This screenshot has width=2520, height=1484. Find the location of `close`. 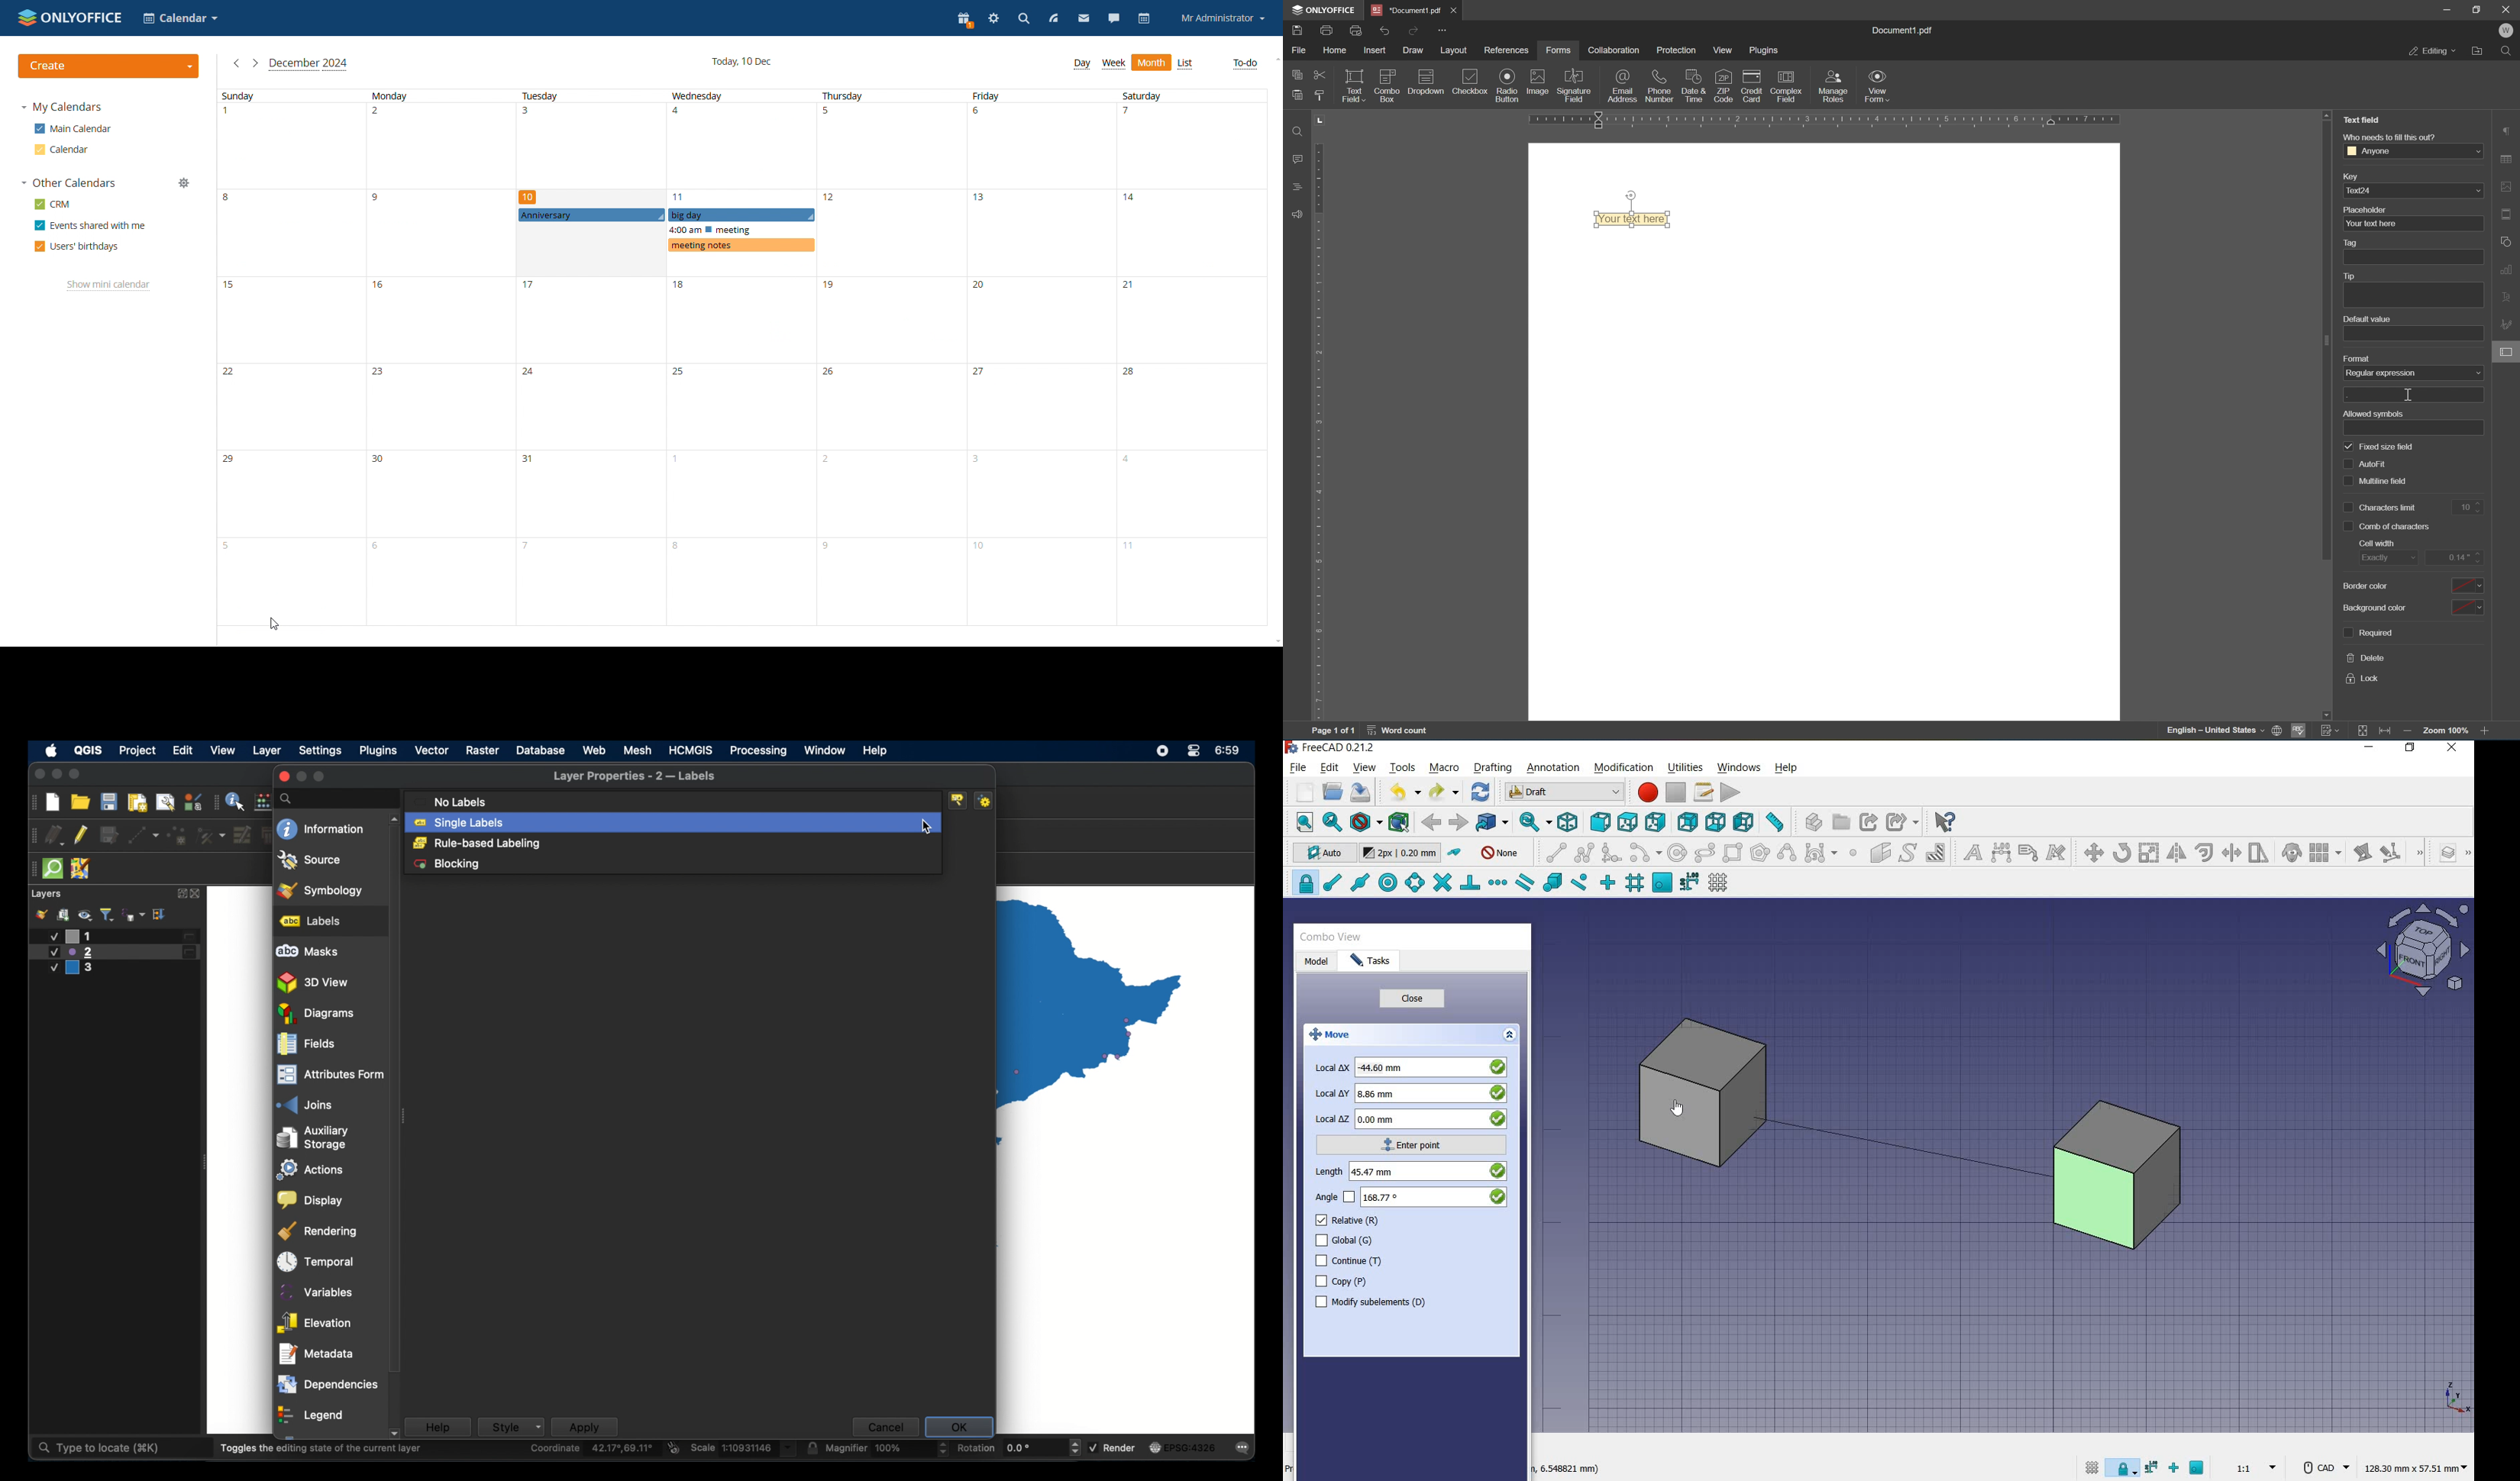

close is located at coordinates (37, 775).